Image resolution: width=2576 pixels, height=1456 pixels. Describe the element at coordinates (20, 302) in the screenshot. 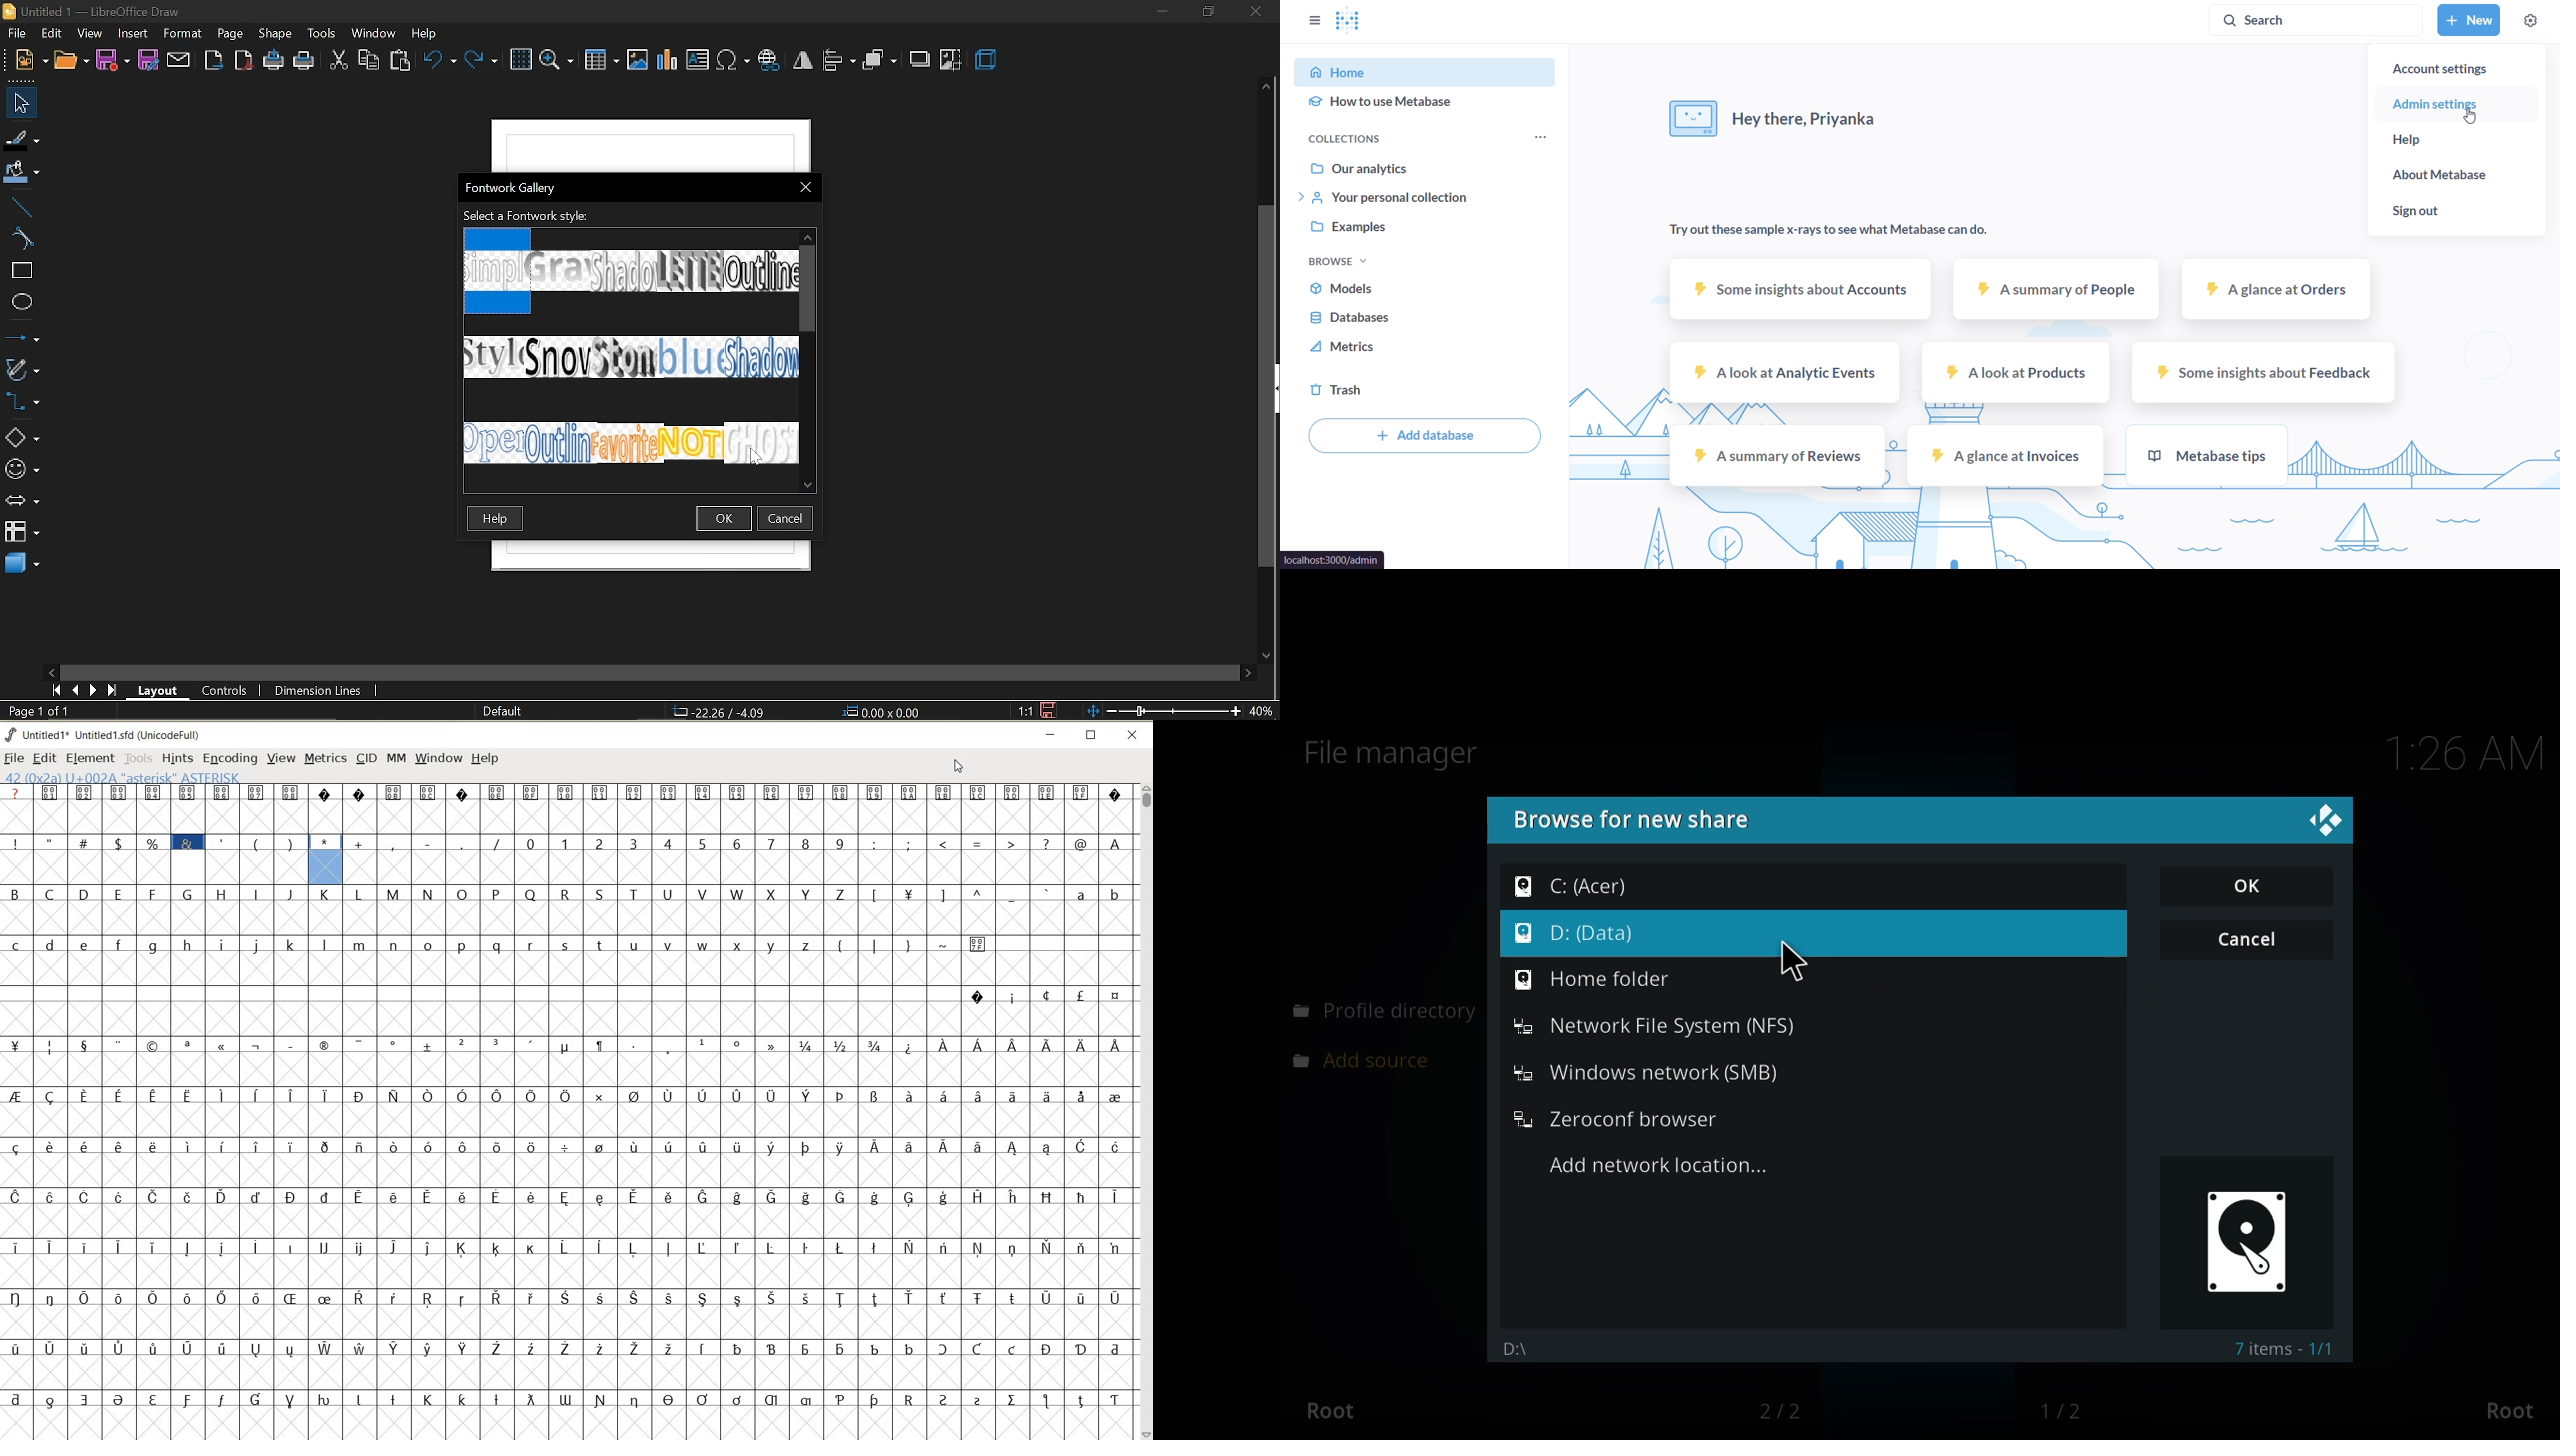

I see `ellipse` at that location.